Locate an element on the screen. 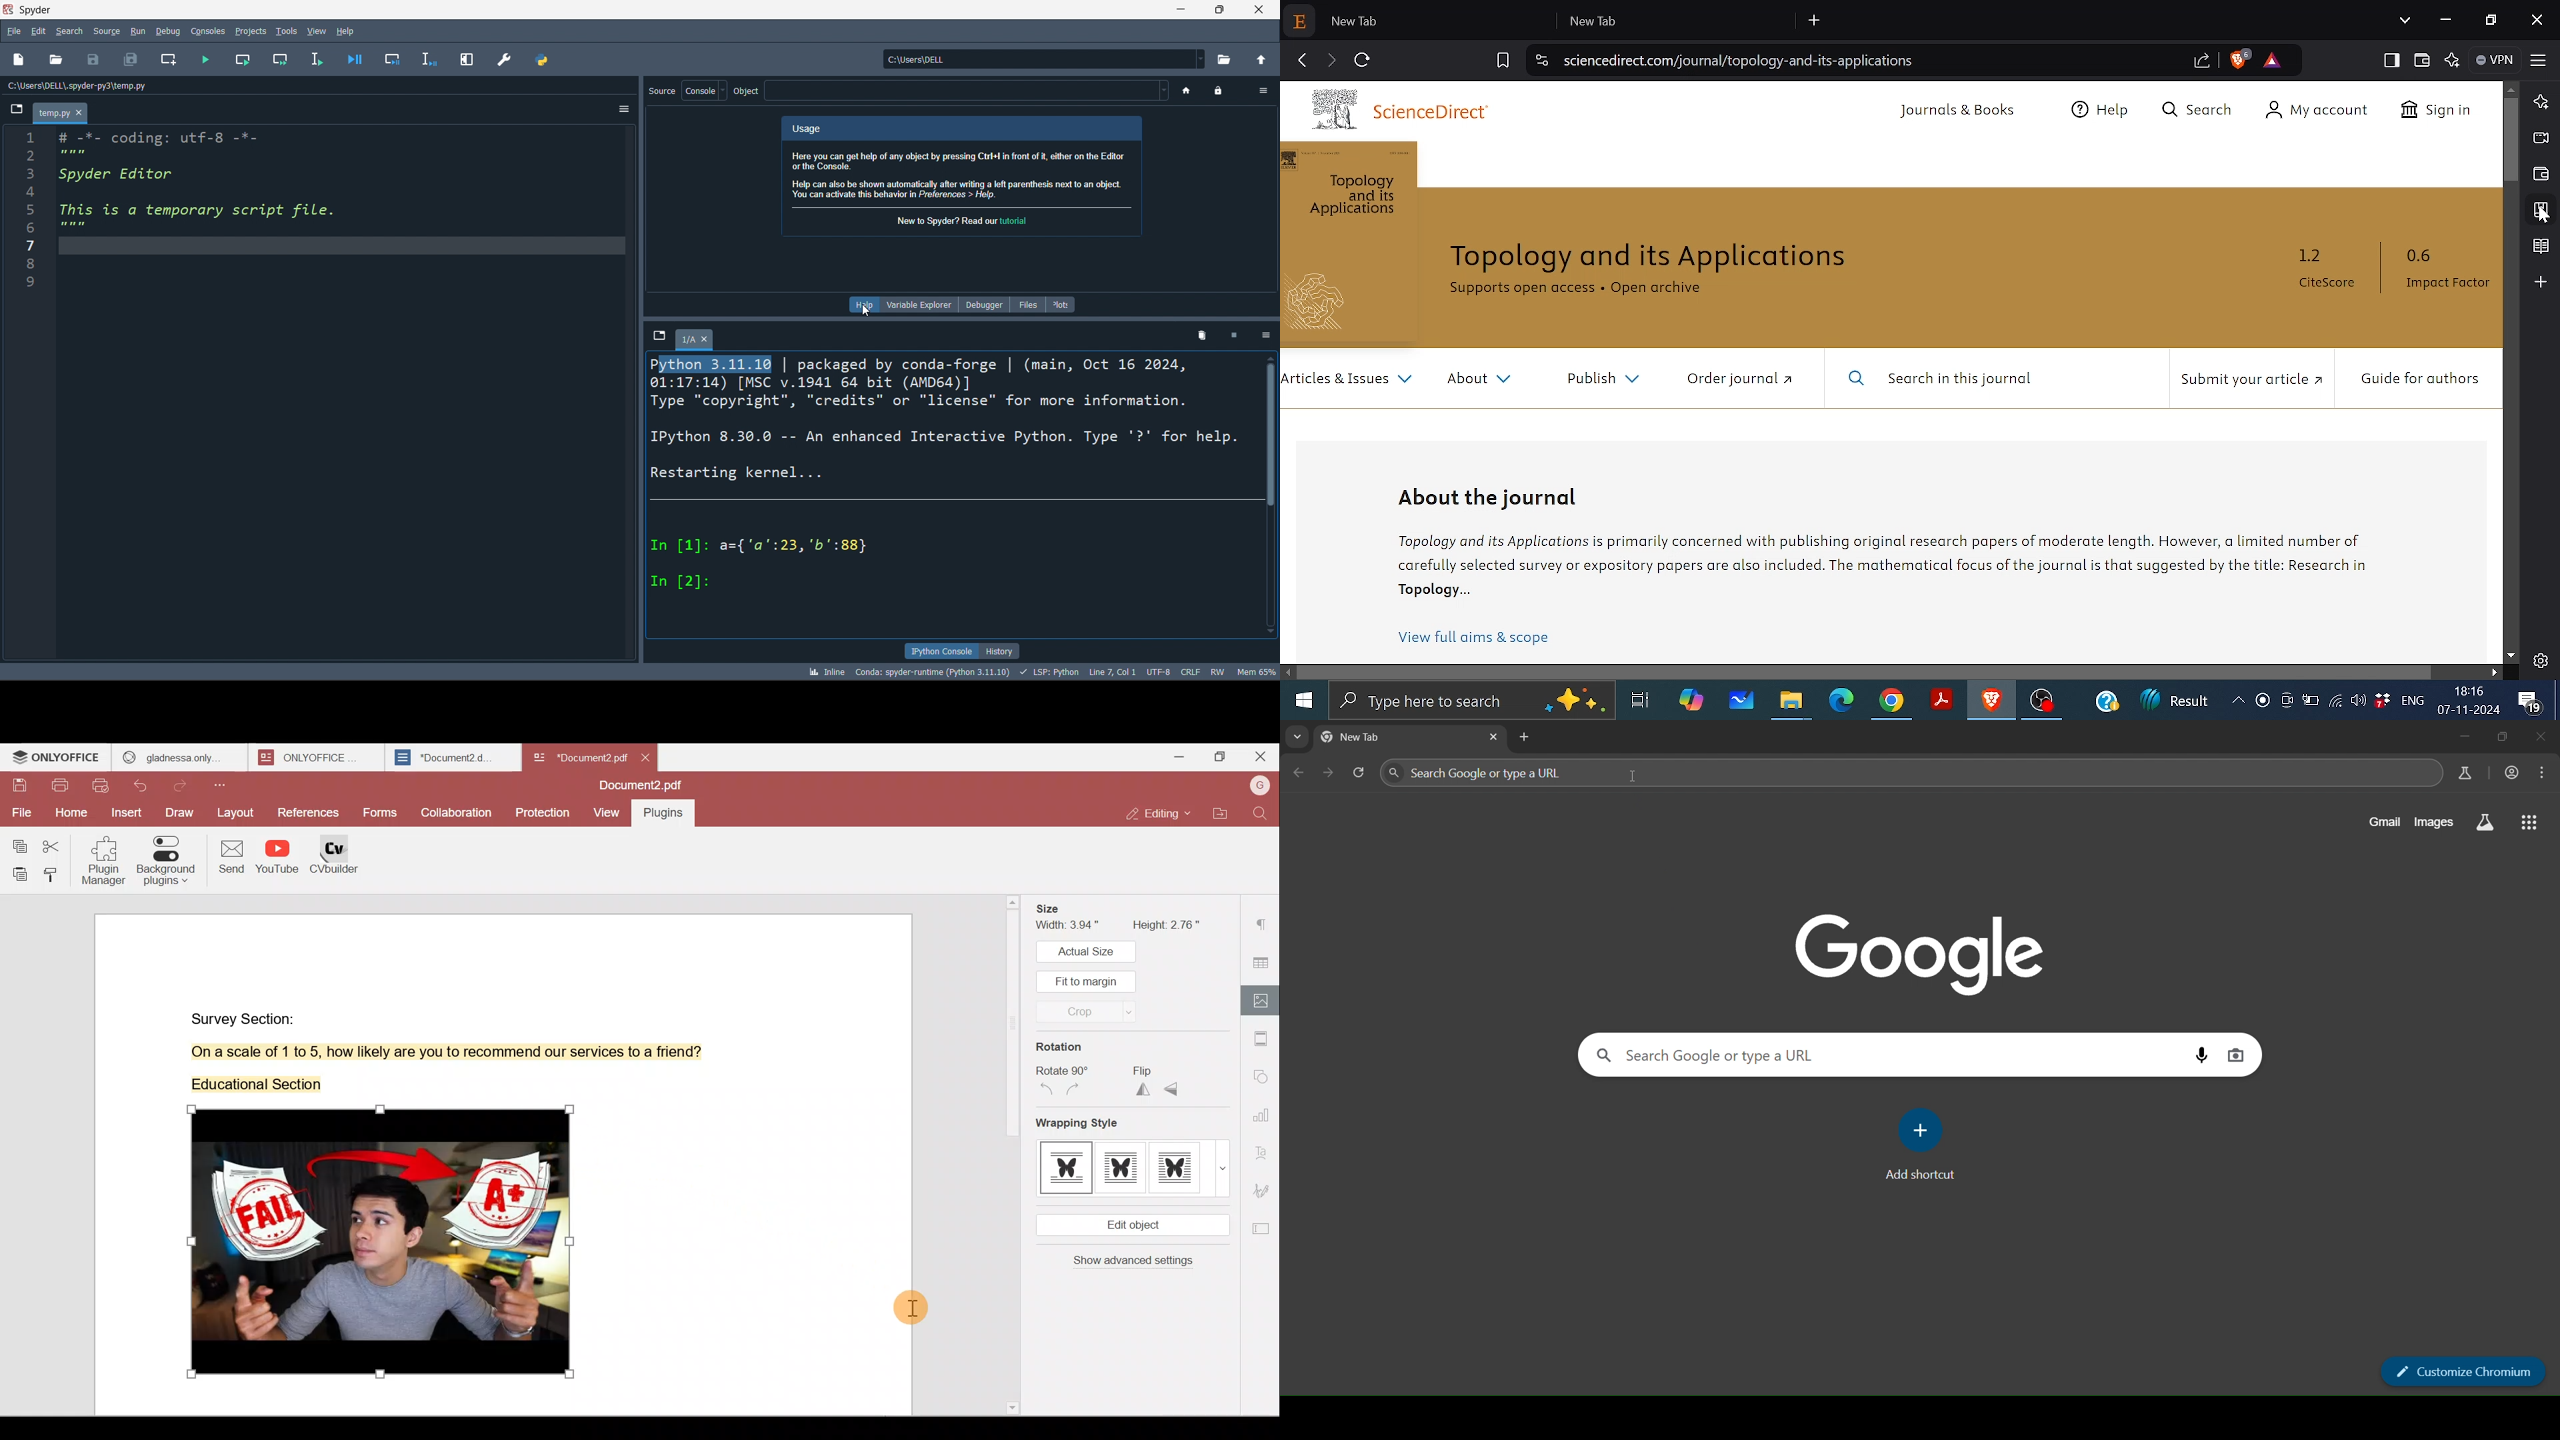  cursor is located at coordinates (863, 309).